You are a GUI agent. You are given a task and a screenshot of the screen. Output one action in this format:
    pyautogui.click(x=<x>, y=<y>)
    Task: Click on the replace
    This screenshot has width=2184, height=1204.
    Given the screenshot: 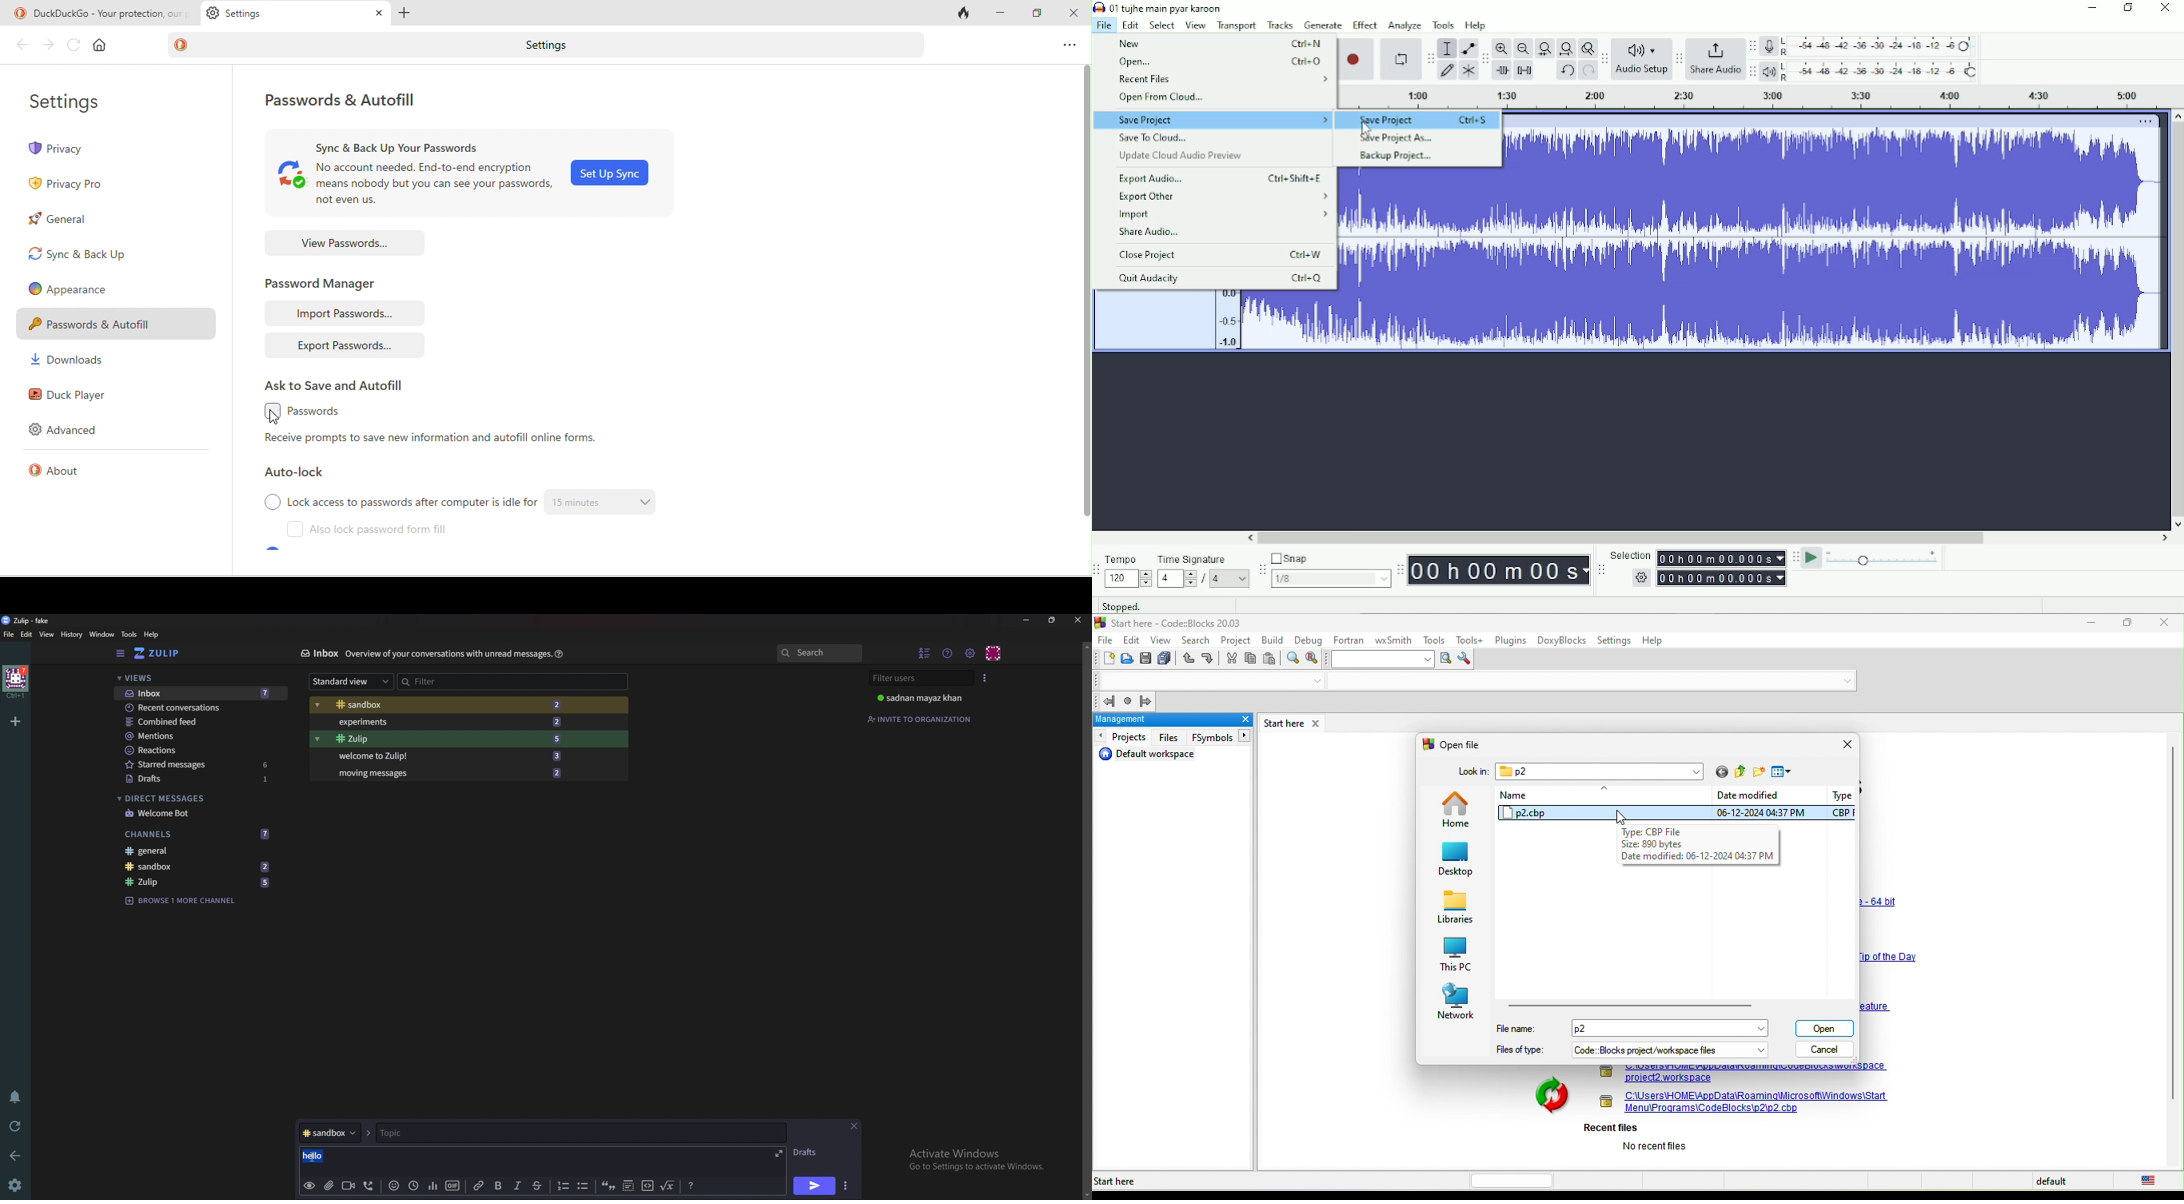 What is the action you would take?
    pyautogui.click(x=1316, y=659)
    